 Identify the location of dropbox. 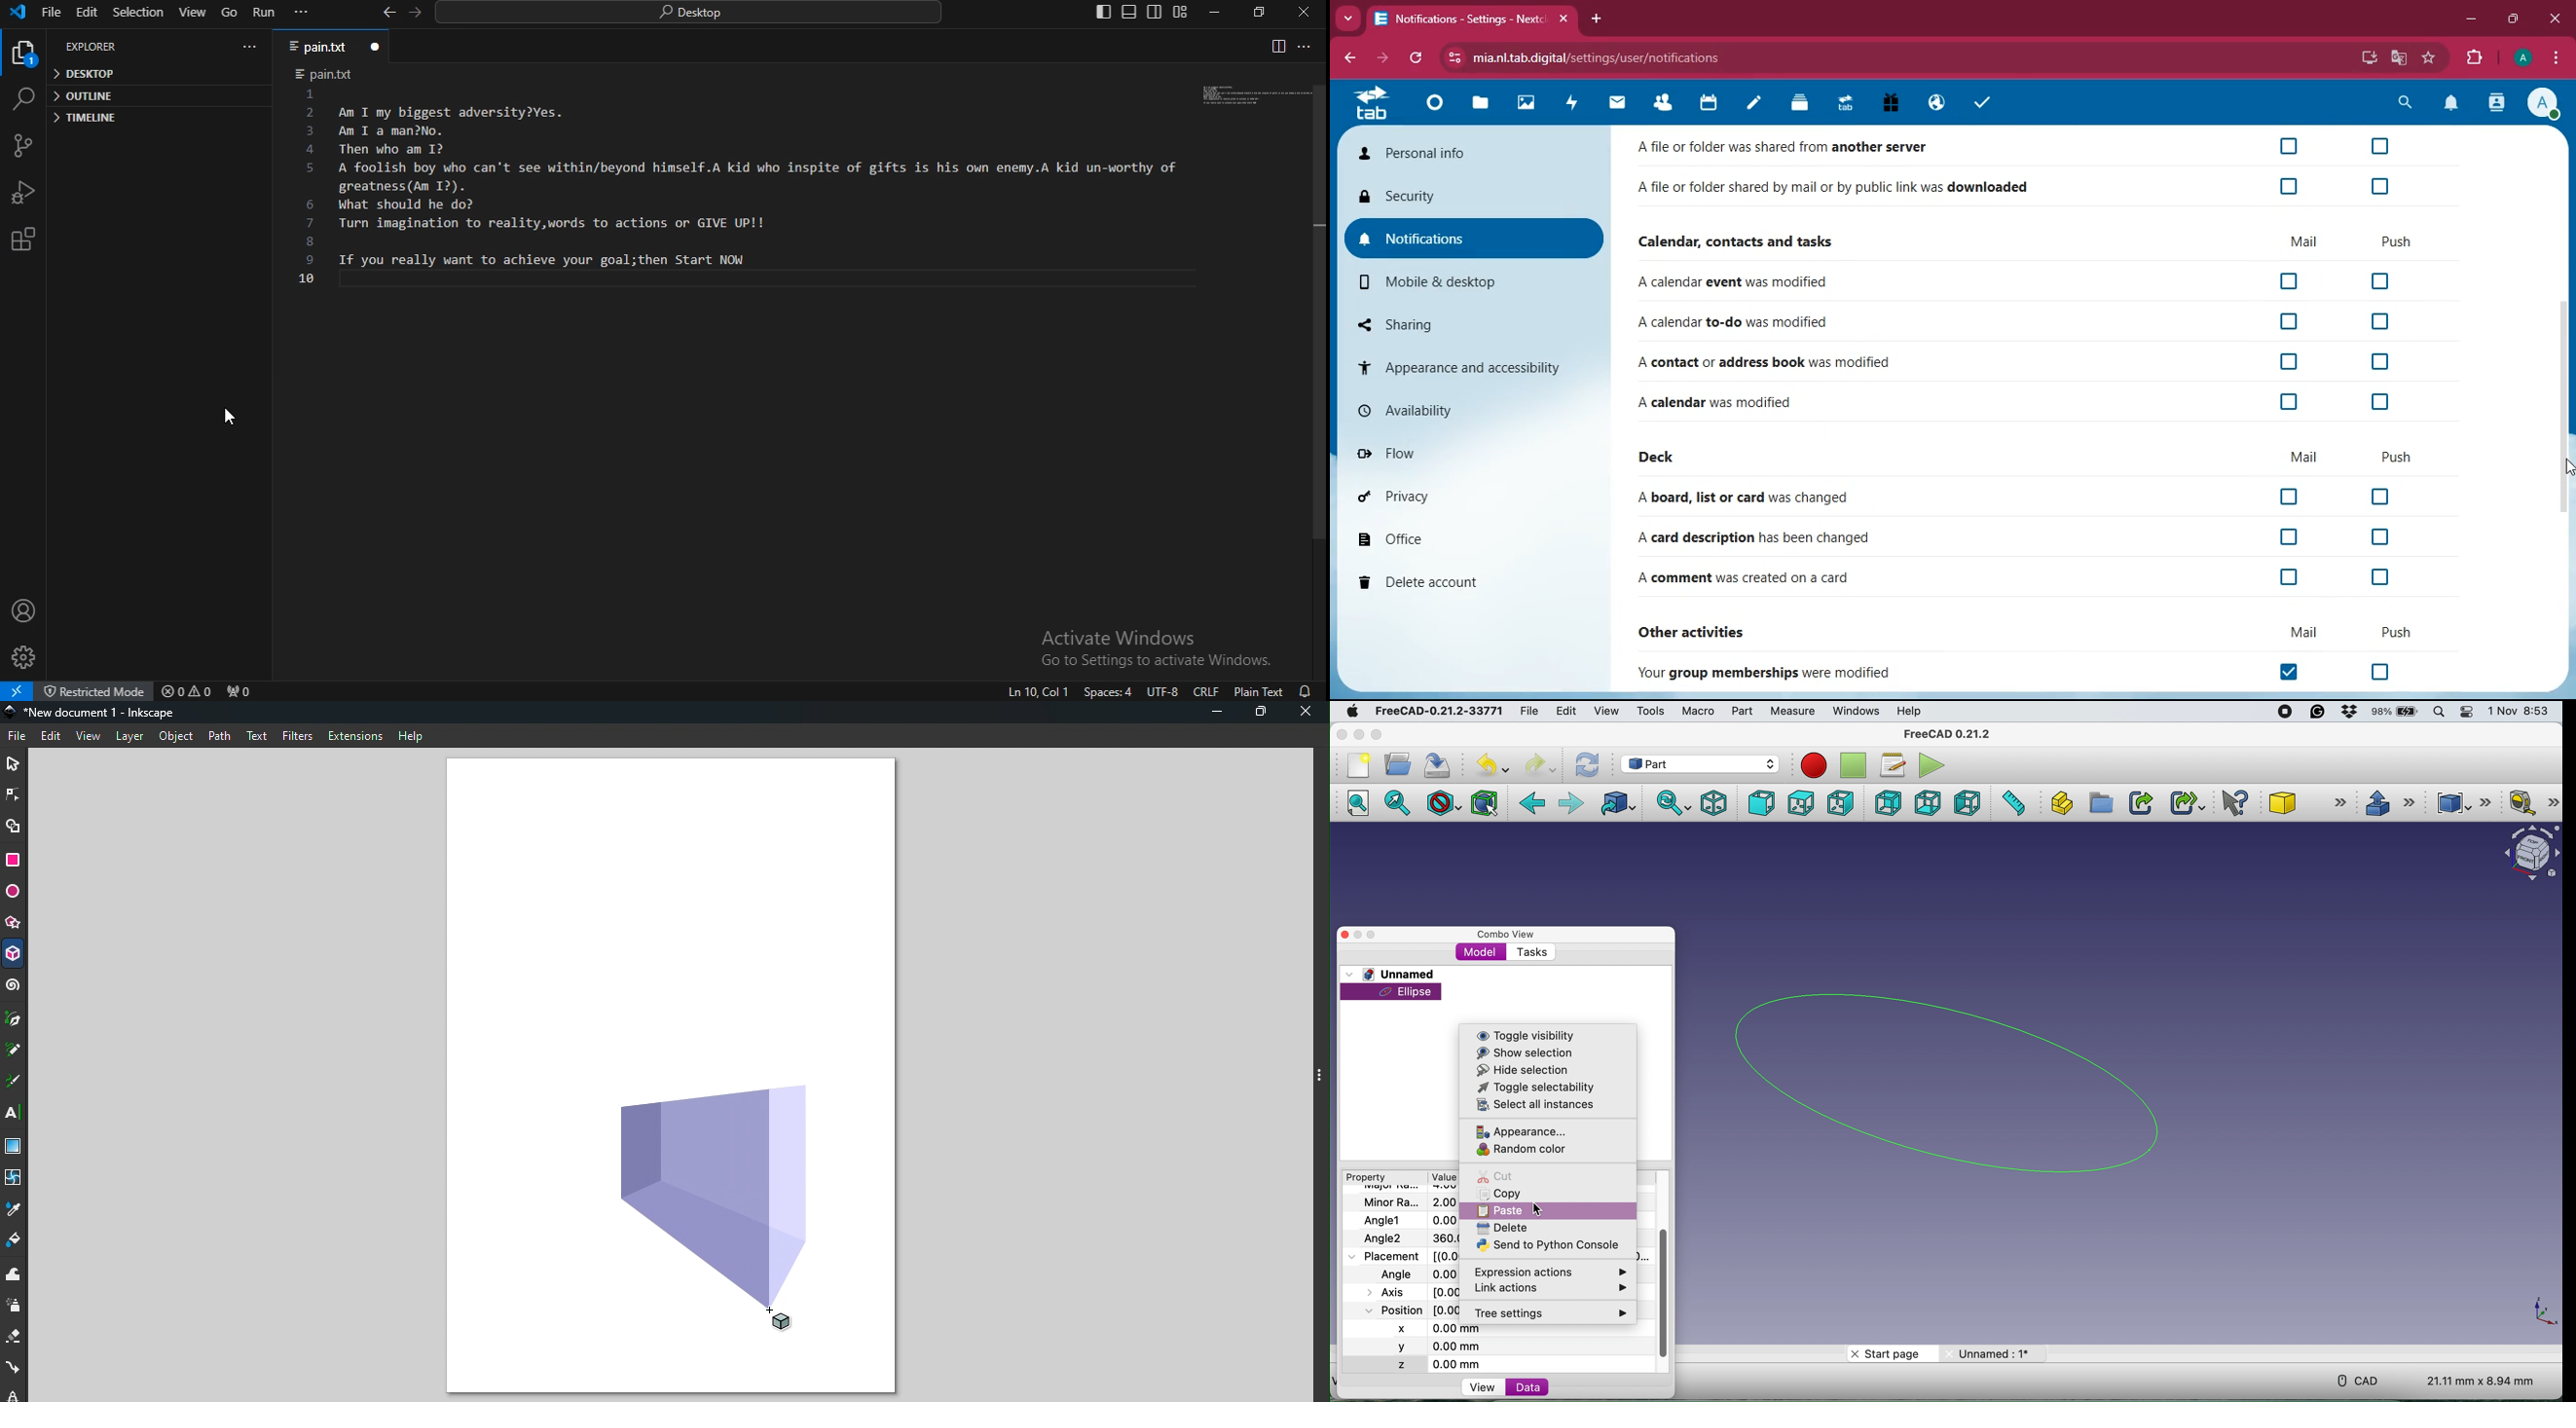
(2350, 712).